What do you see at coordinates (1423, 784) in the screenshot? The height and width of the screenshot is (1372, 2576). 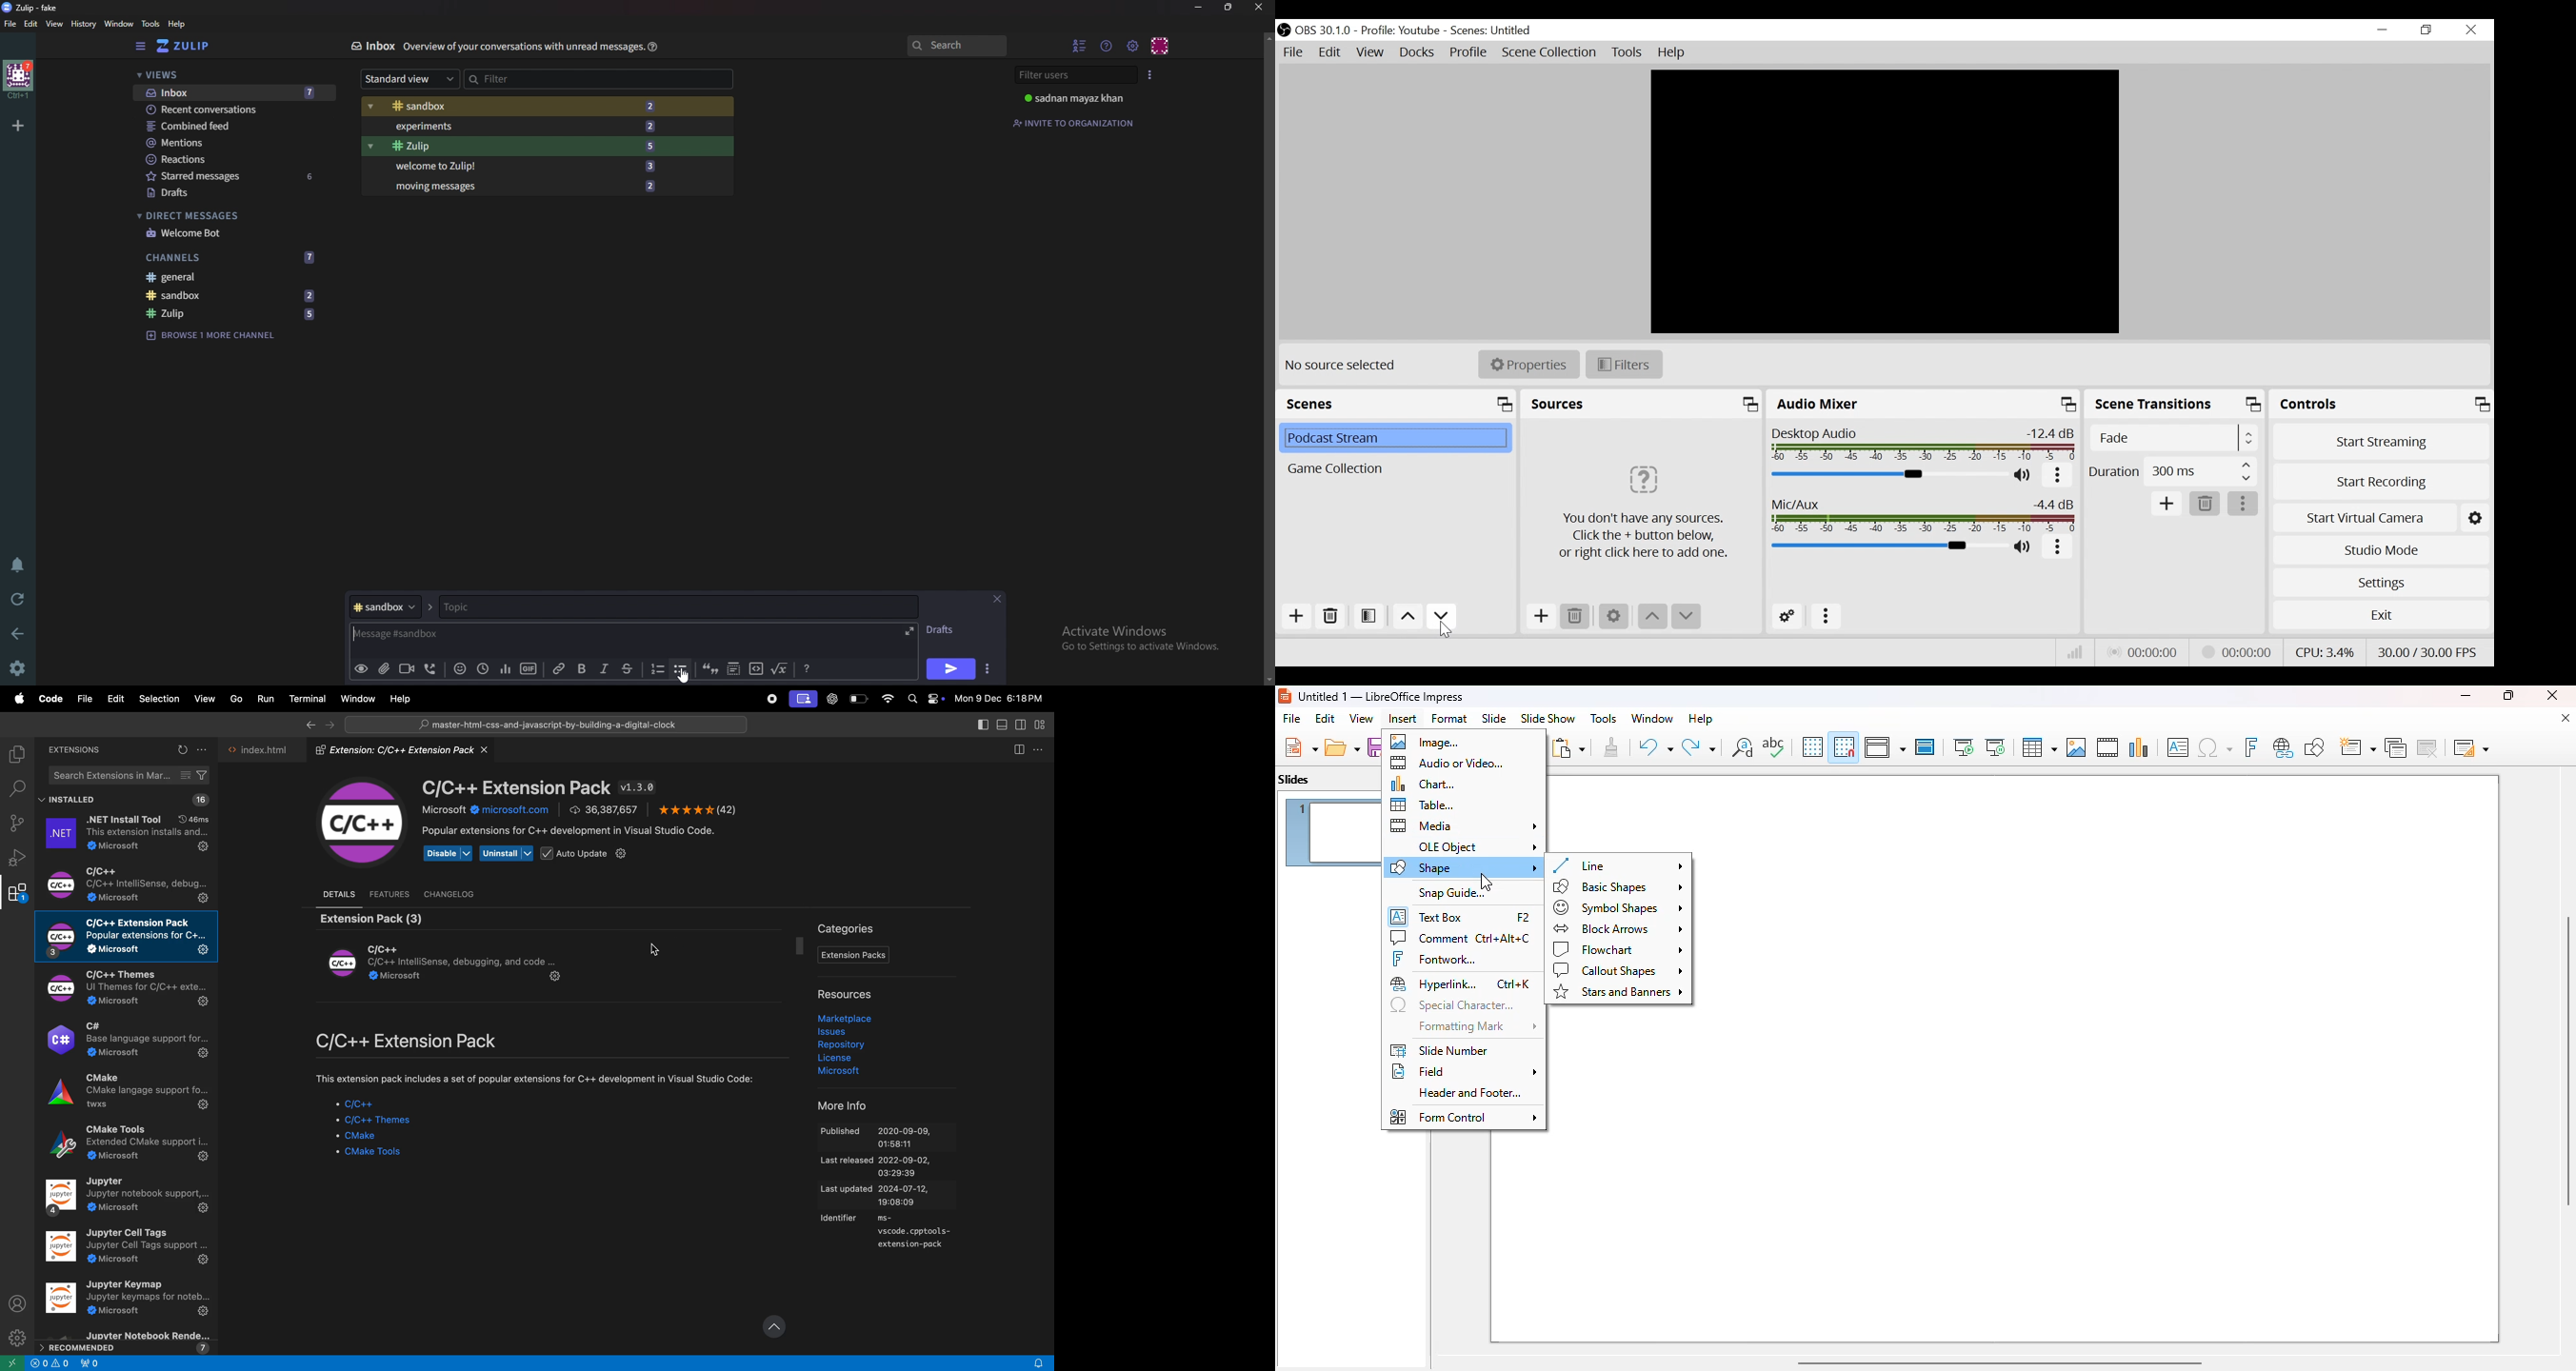 I see `chart` at bounding box center [1423, 784].